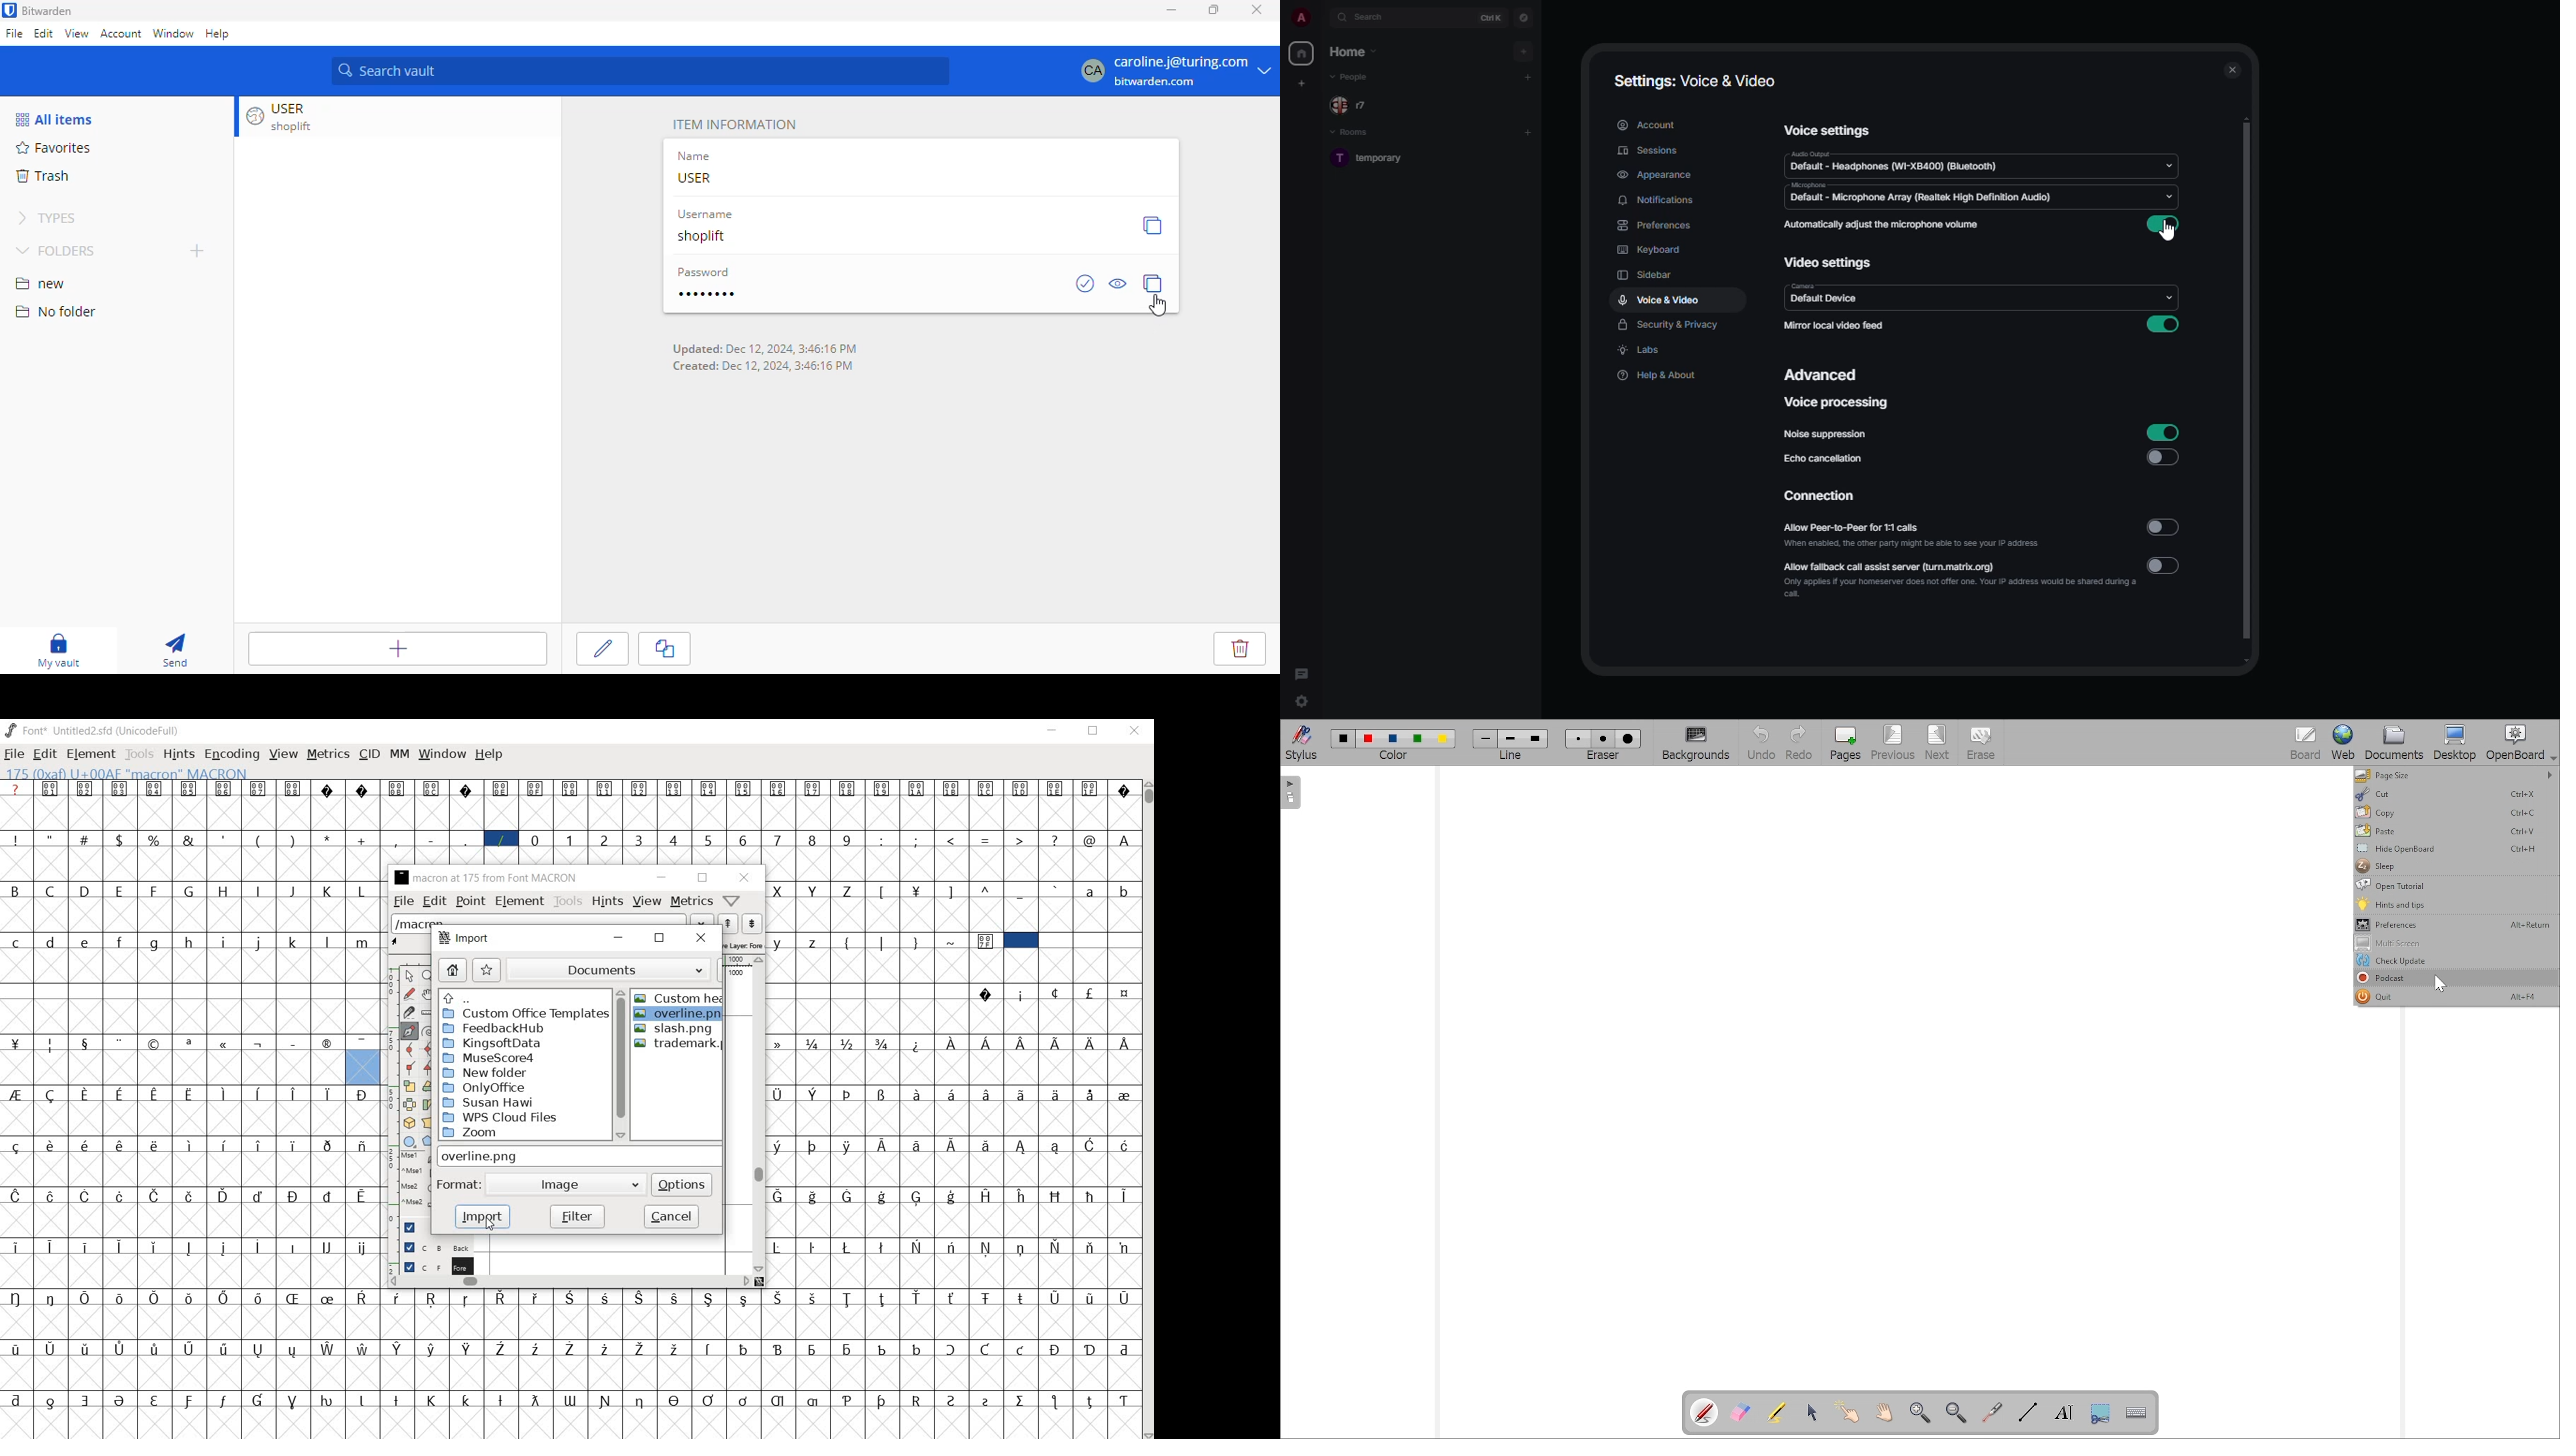 The height and width of the screenshot is (1456, 2576). What do you see at coordinates (1657, 227) in the screenshot?
I see `preferences` at bounding box center [1657, 227].